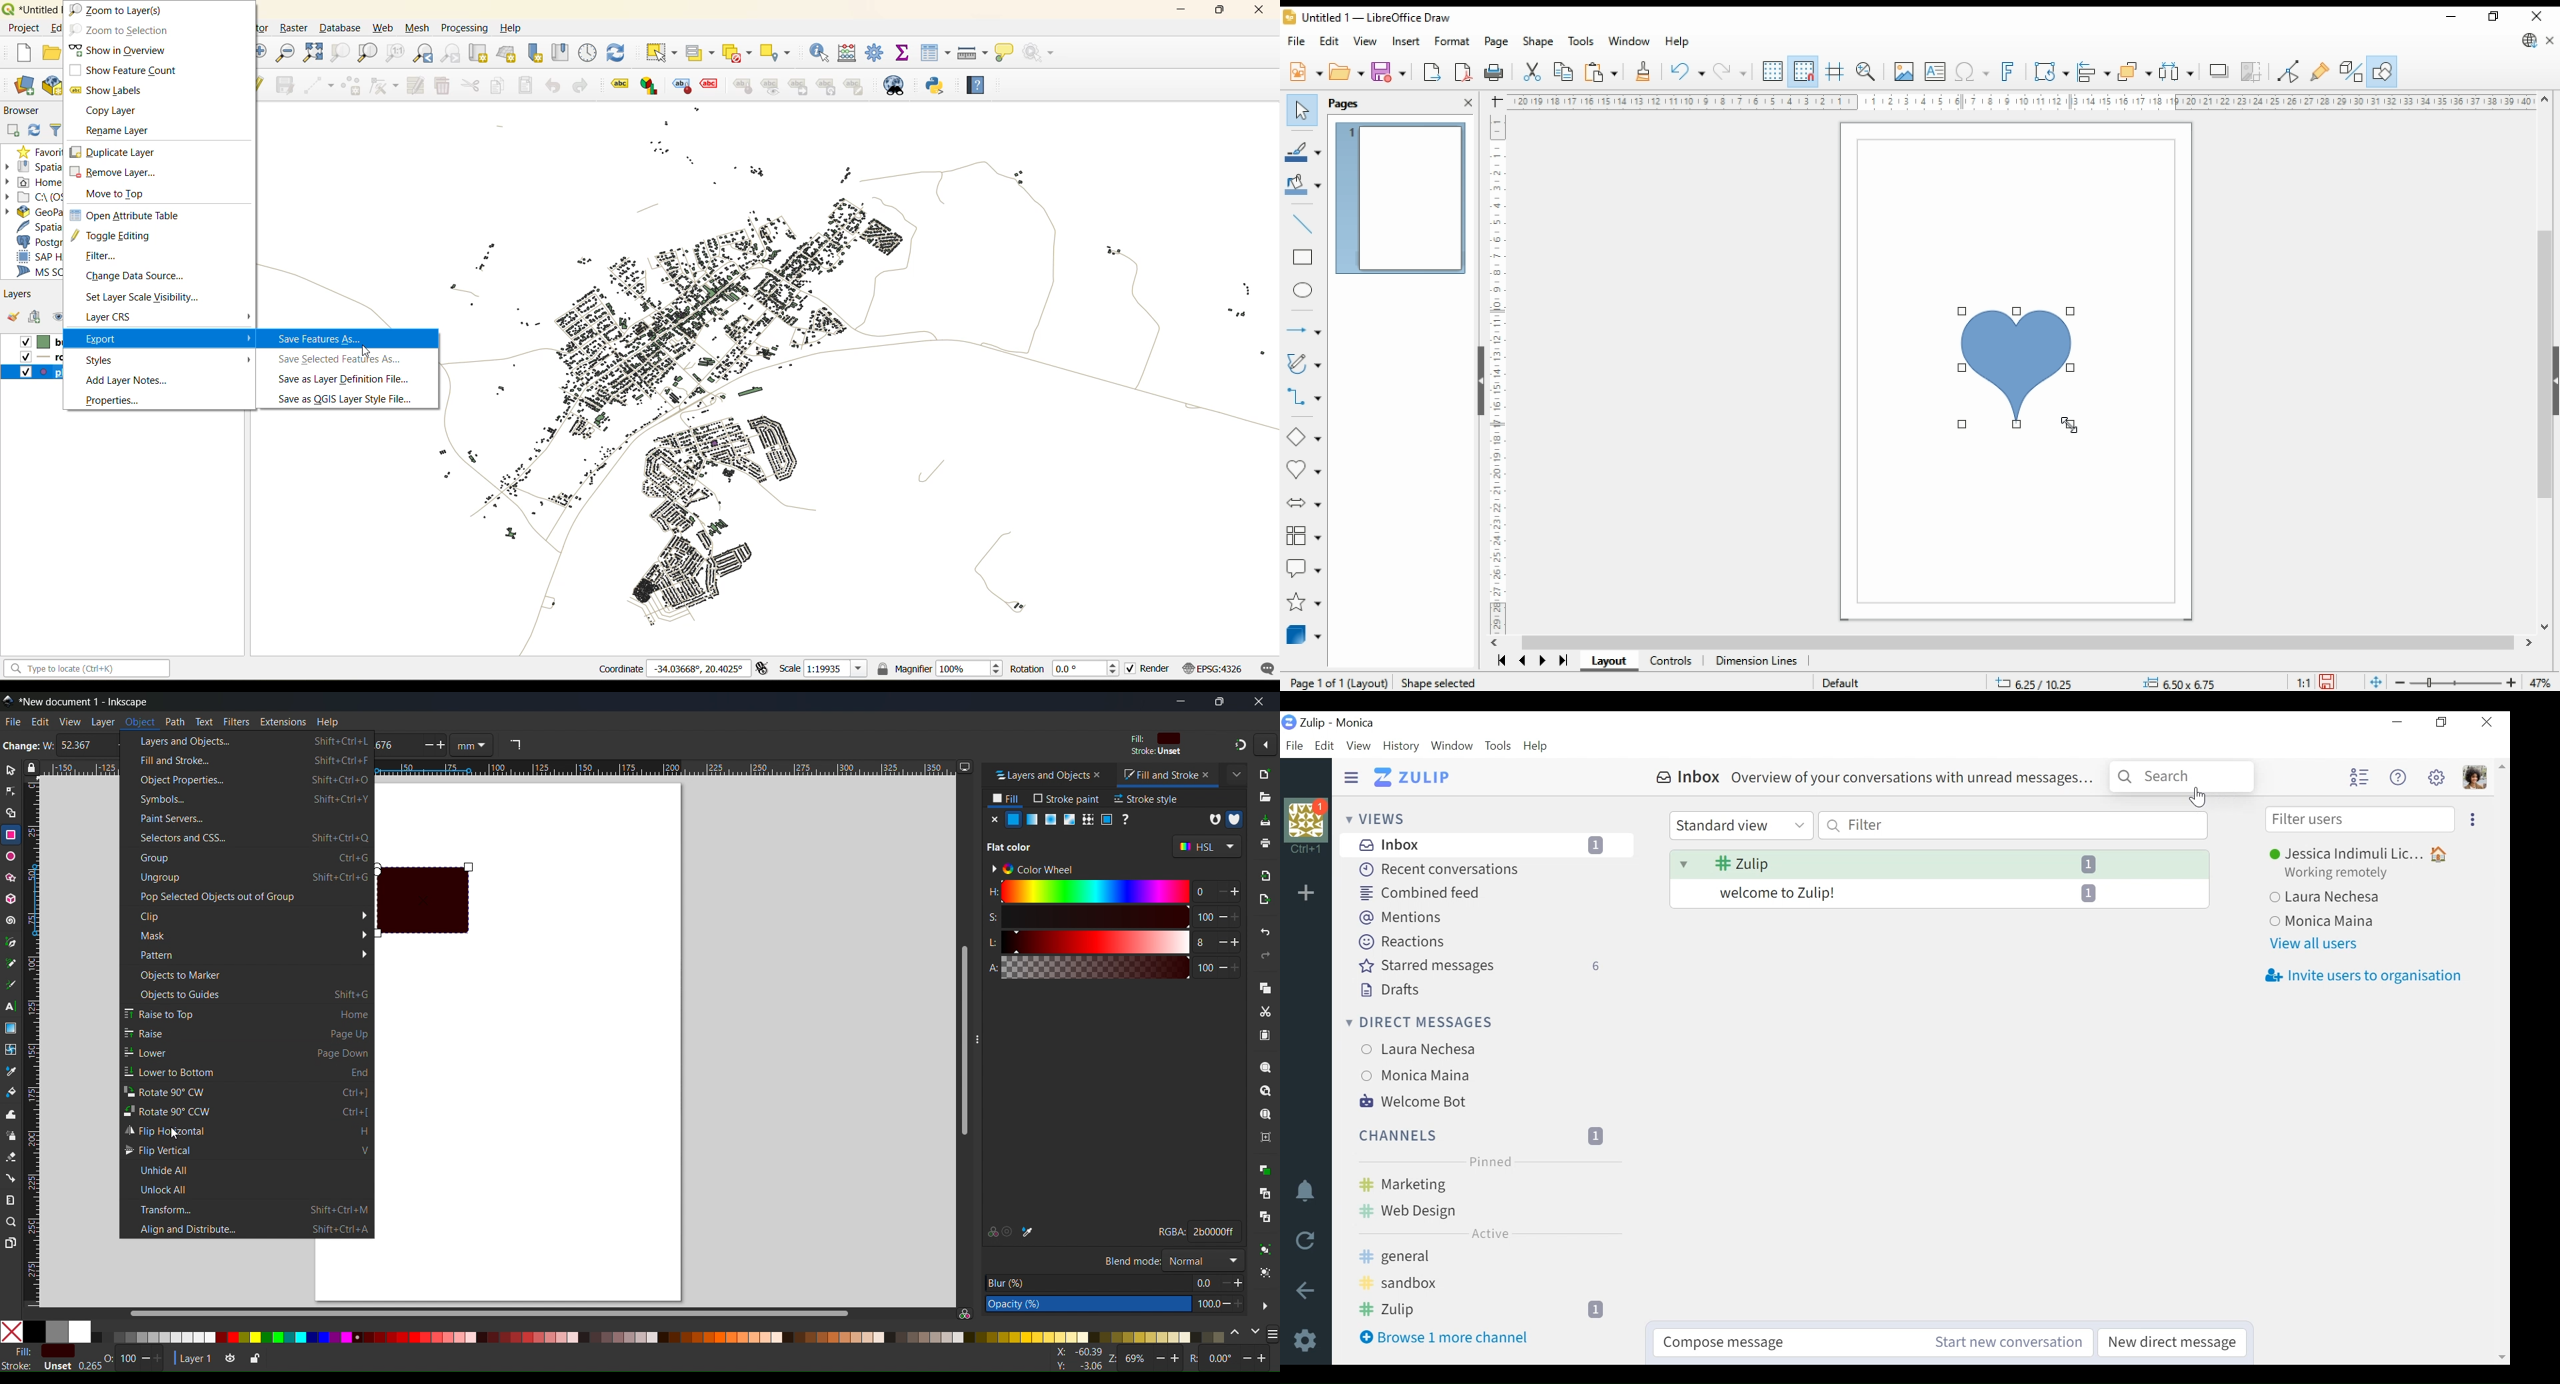  Describe the element at coordinates (2502, 1064) in the screenshot. I see `vertical scrollbar` at that location.